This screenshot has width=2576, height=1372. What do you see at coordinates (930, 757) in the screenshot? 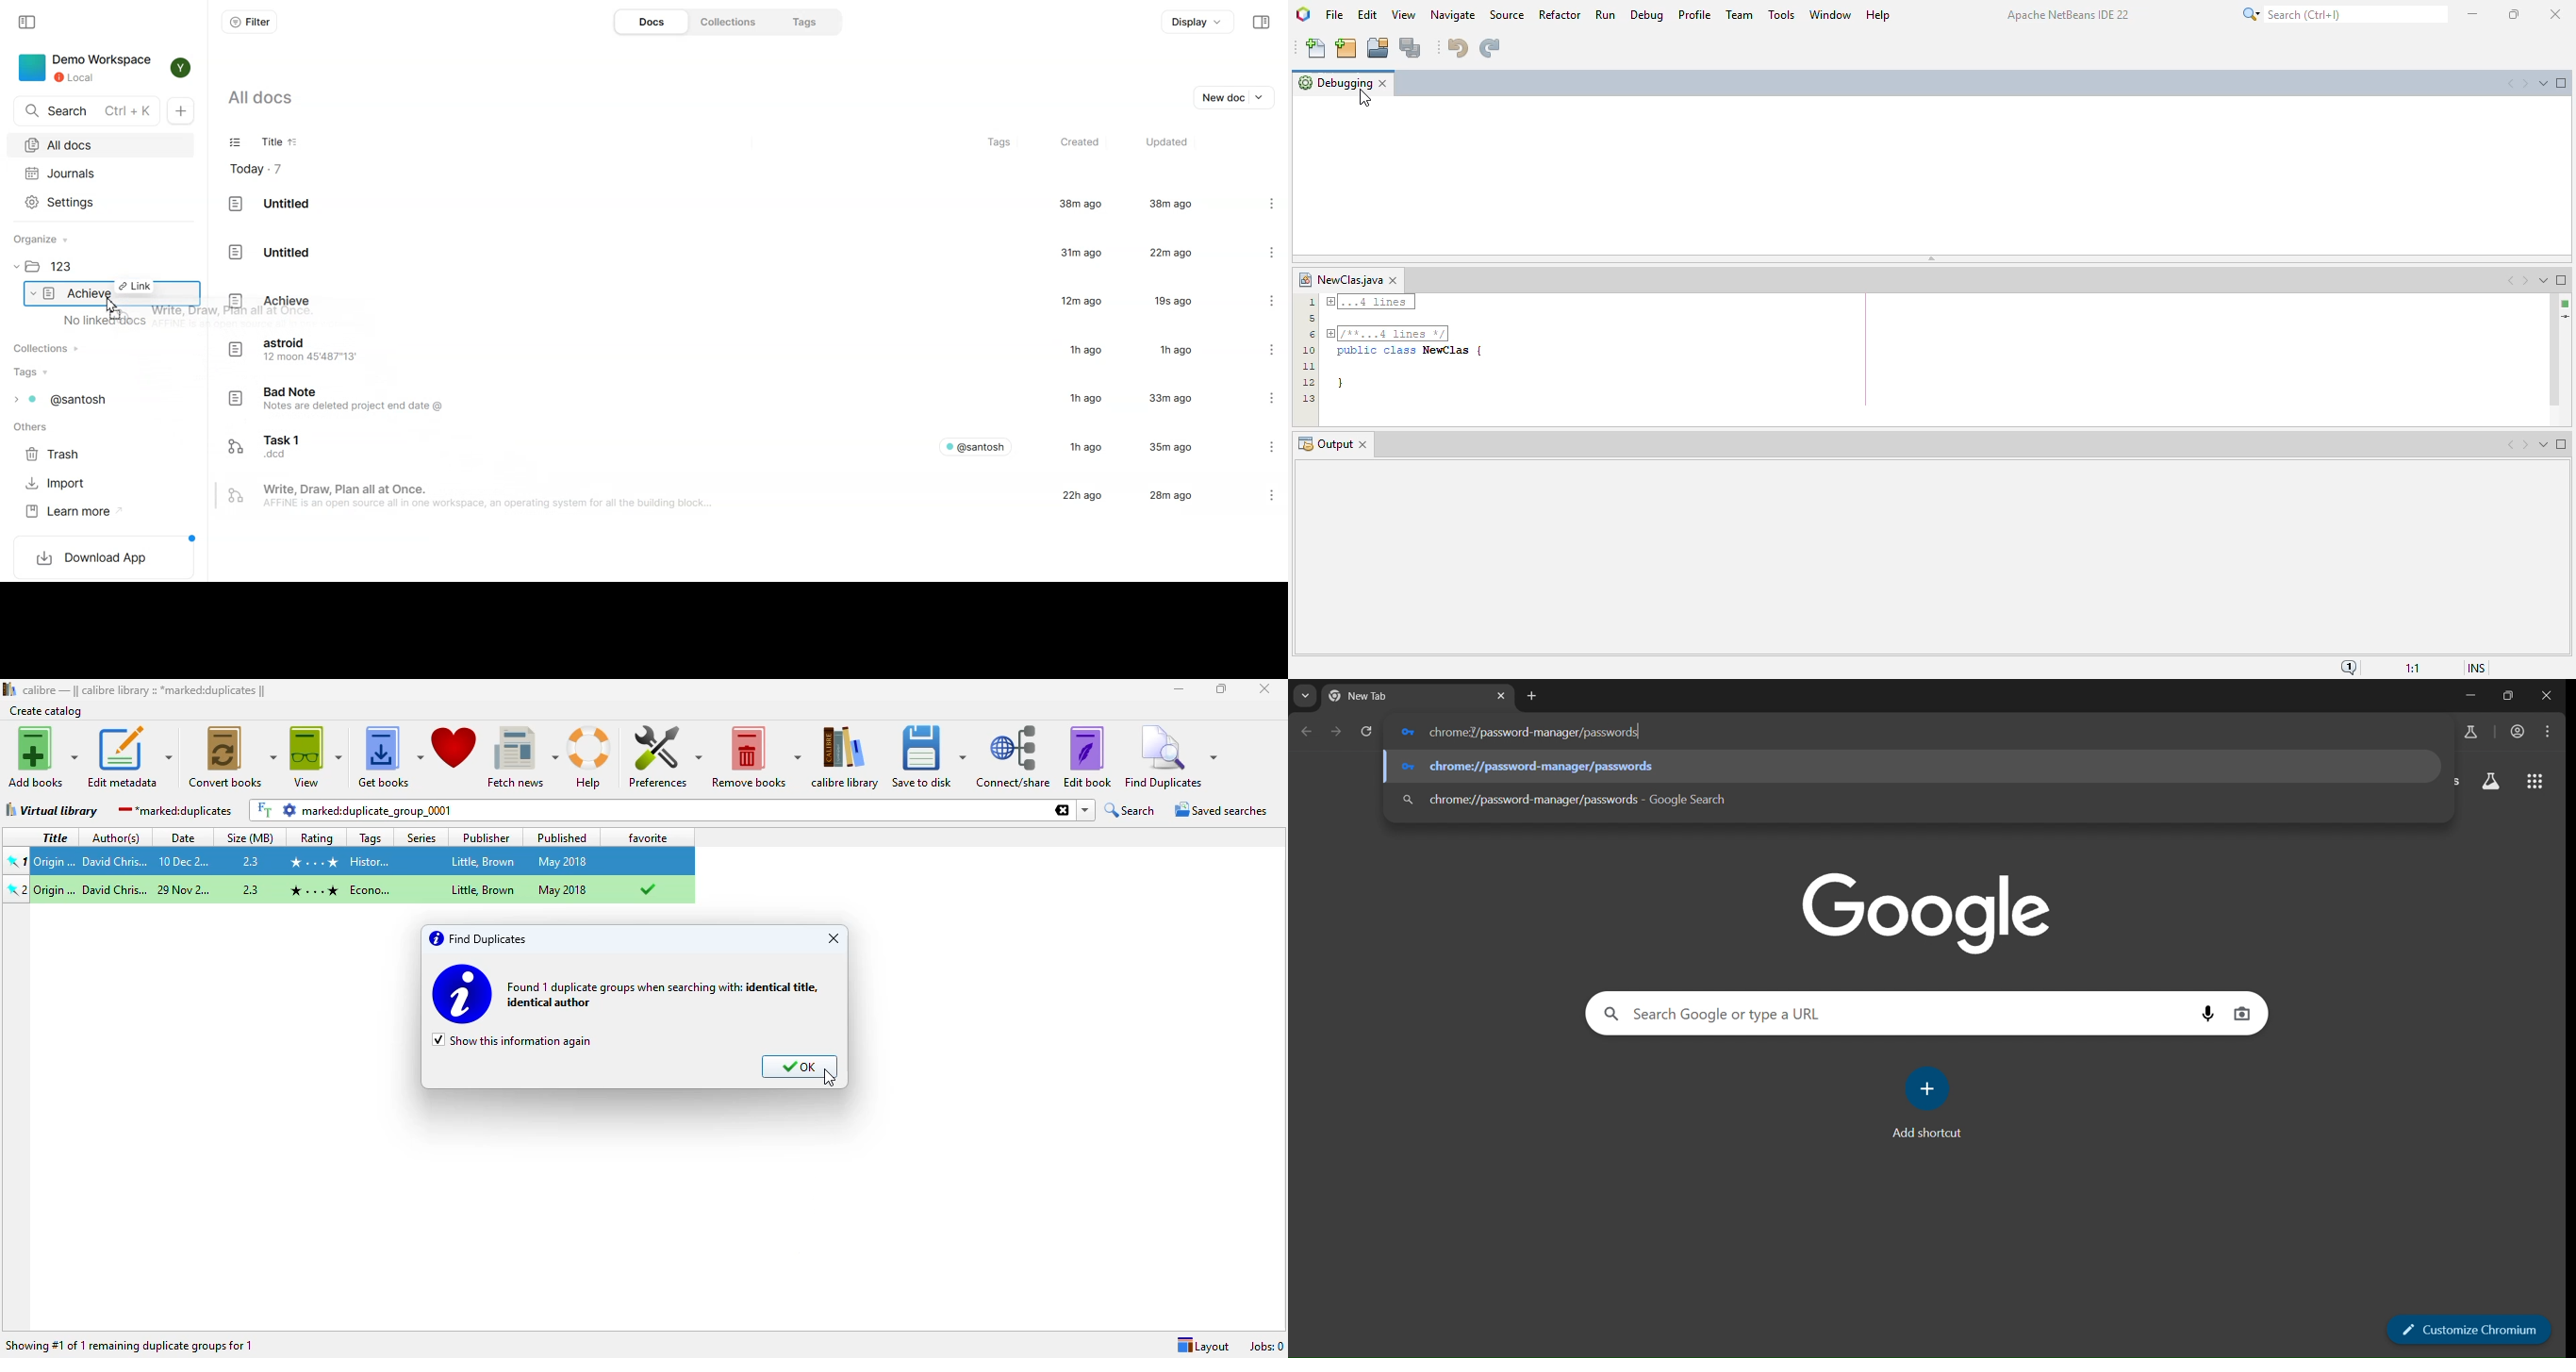
I see `save to disk` at bounding box center [930, 757].